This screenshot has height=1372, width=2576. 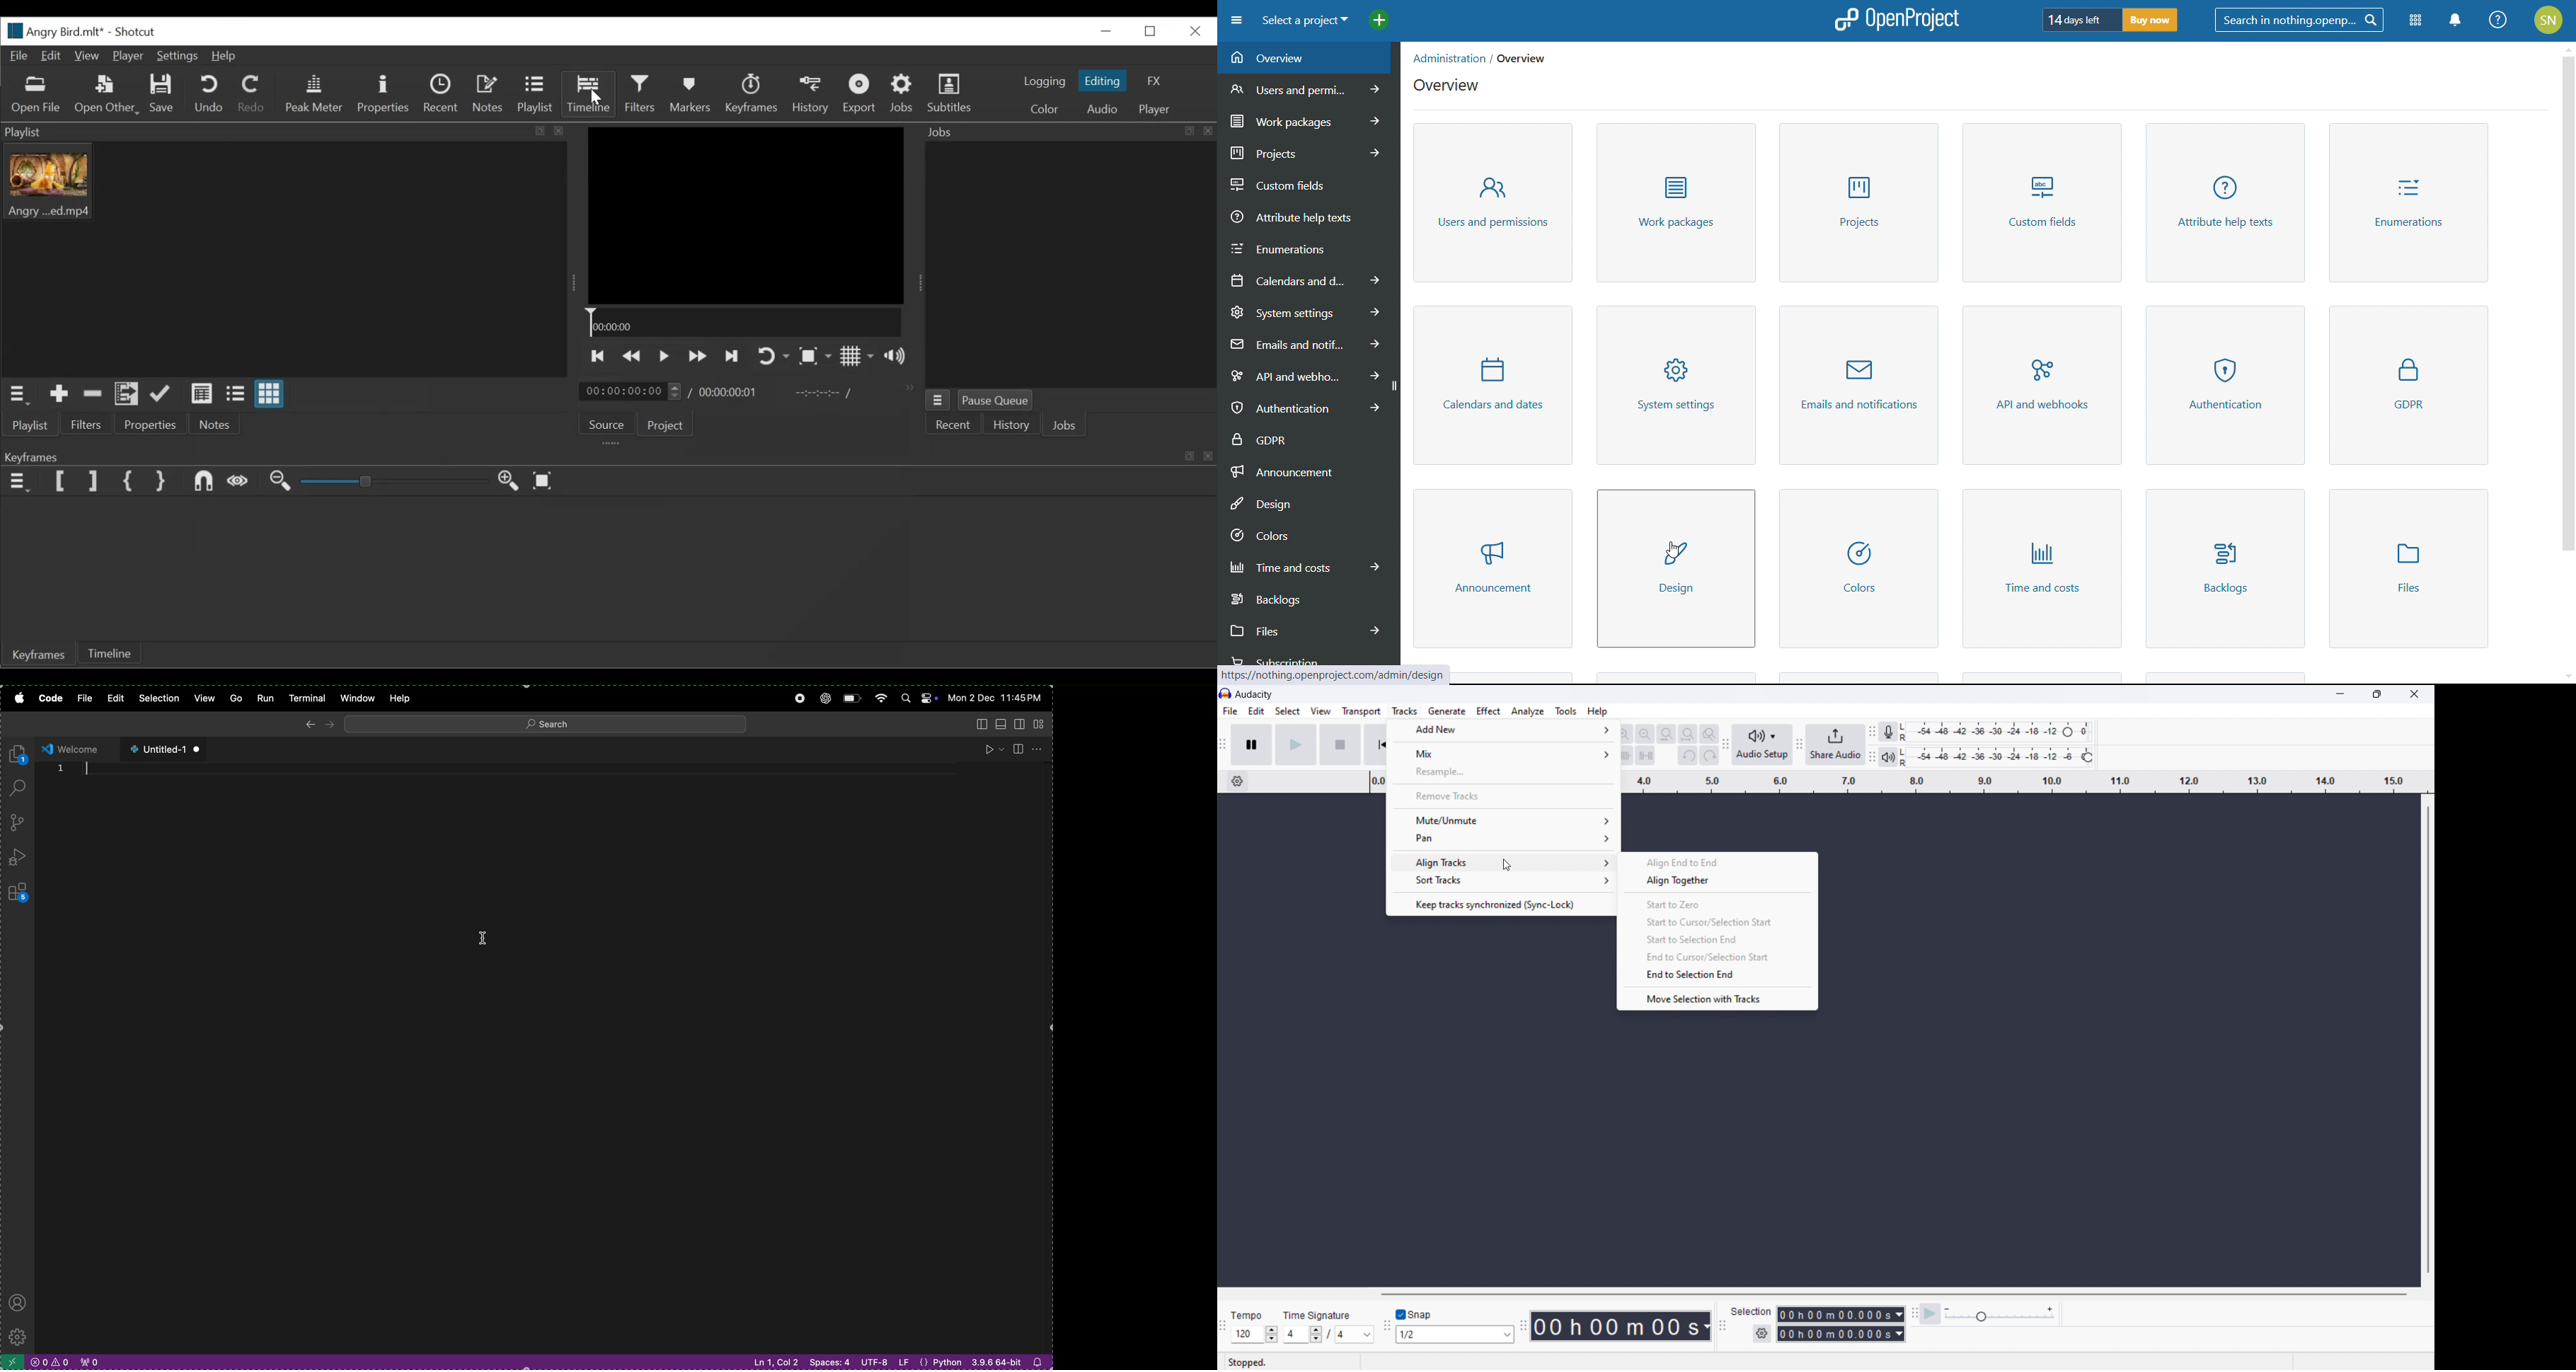 What do you see at coordinates (773, 357) in the screenshot?
I see `Toggle player on looping` at bounding box center [773, 357].